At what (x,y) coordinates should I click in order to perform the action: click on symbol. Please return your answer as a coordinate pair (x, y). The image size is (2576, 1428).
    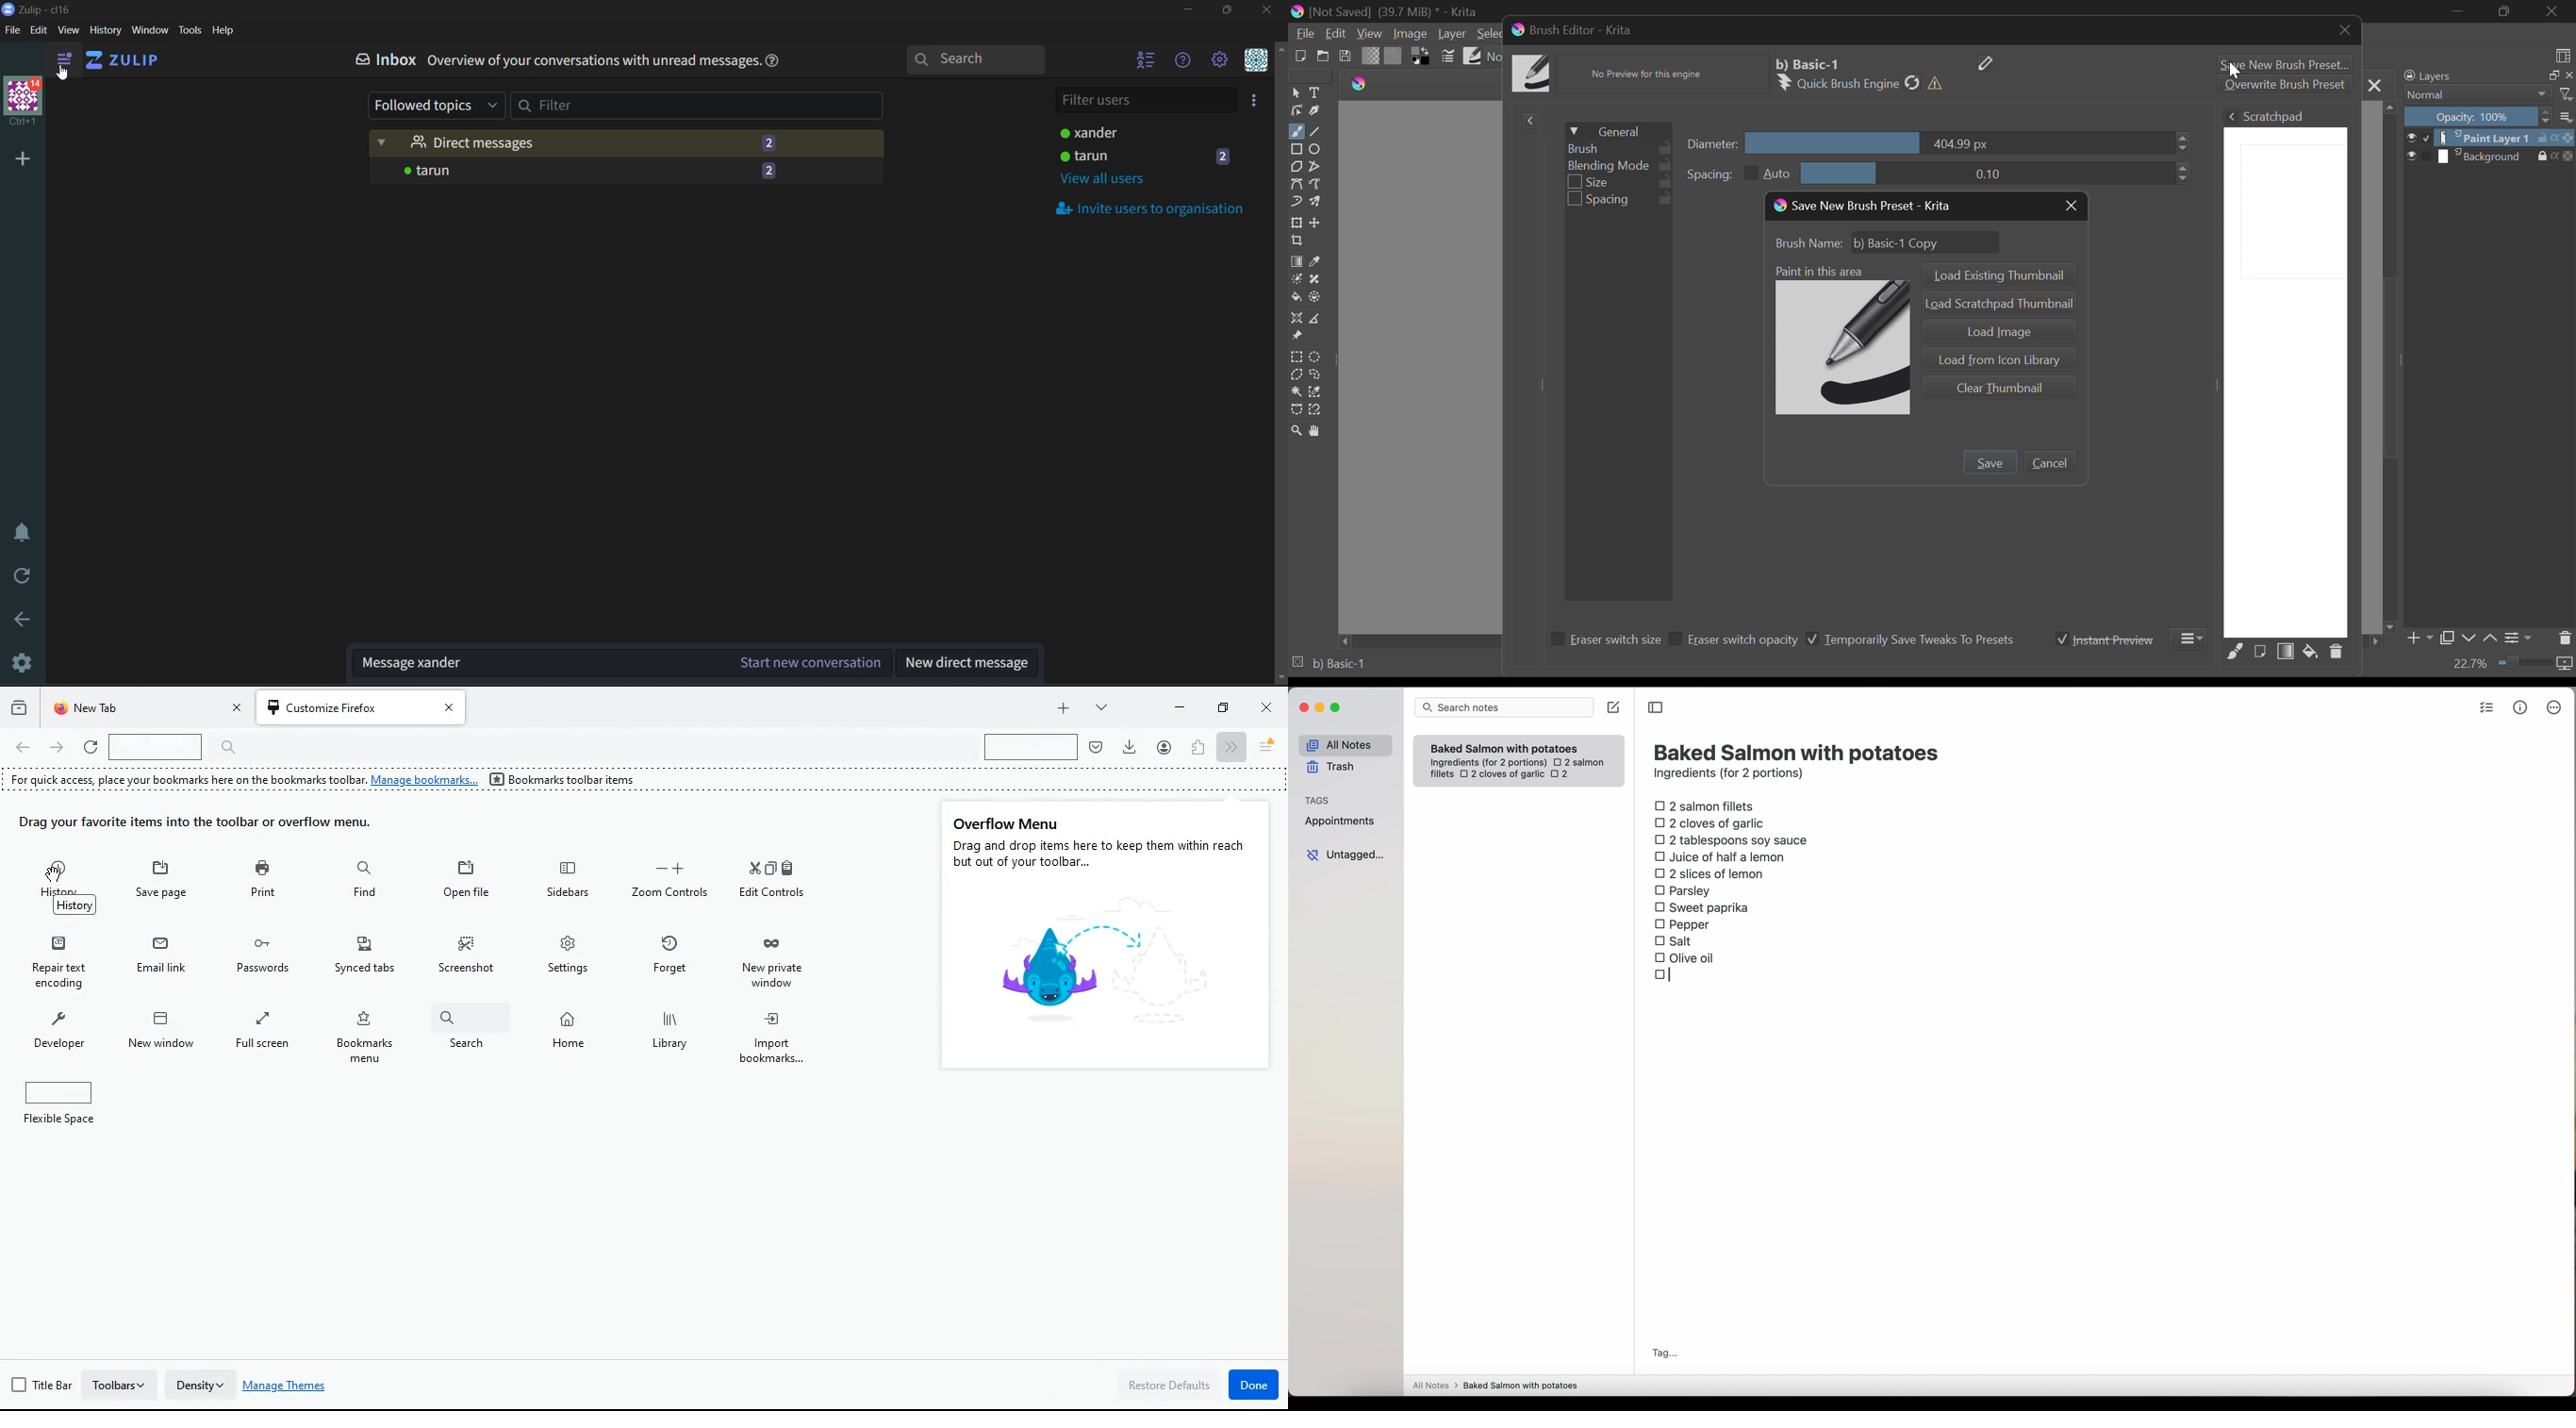
    Looking at the image, I should click on (1080, 965).